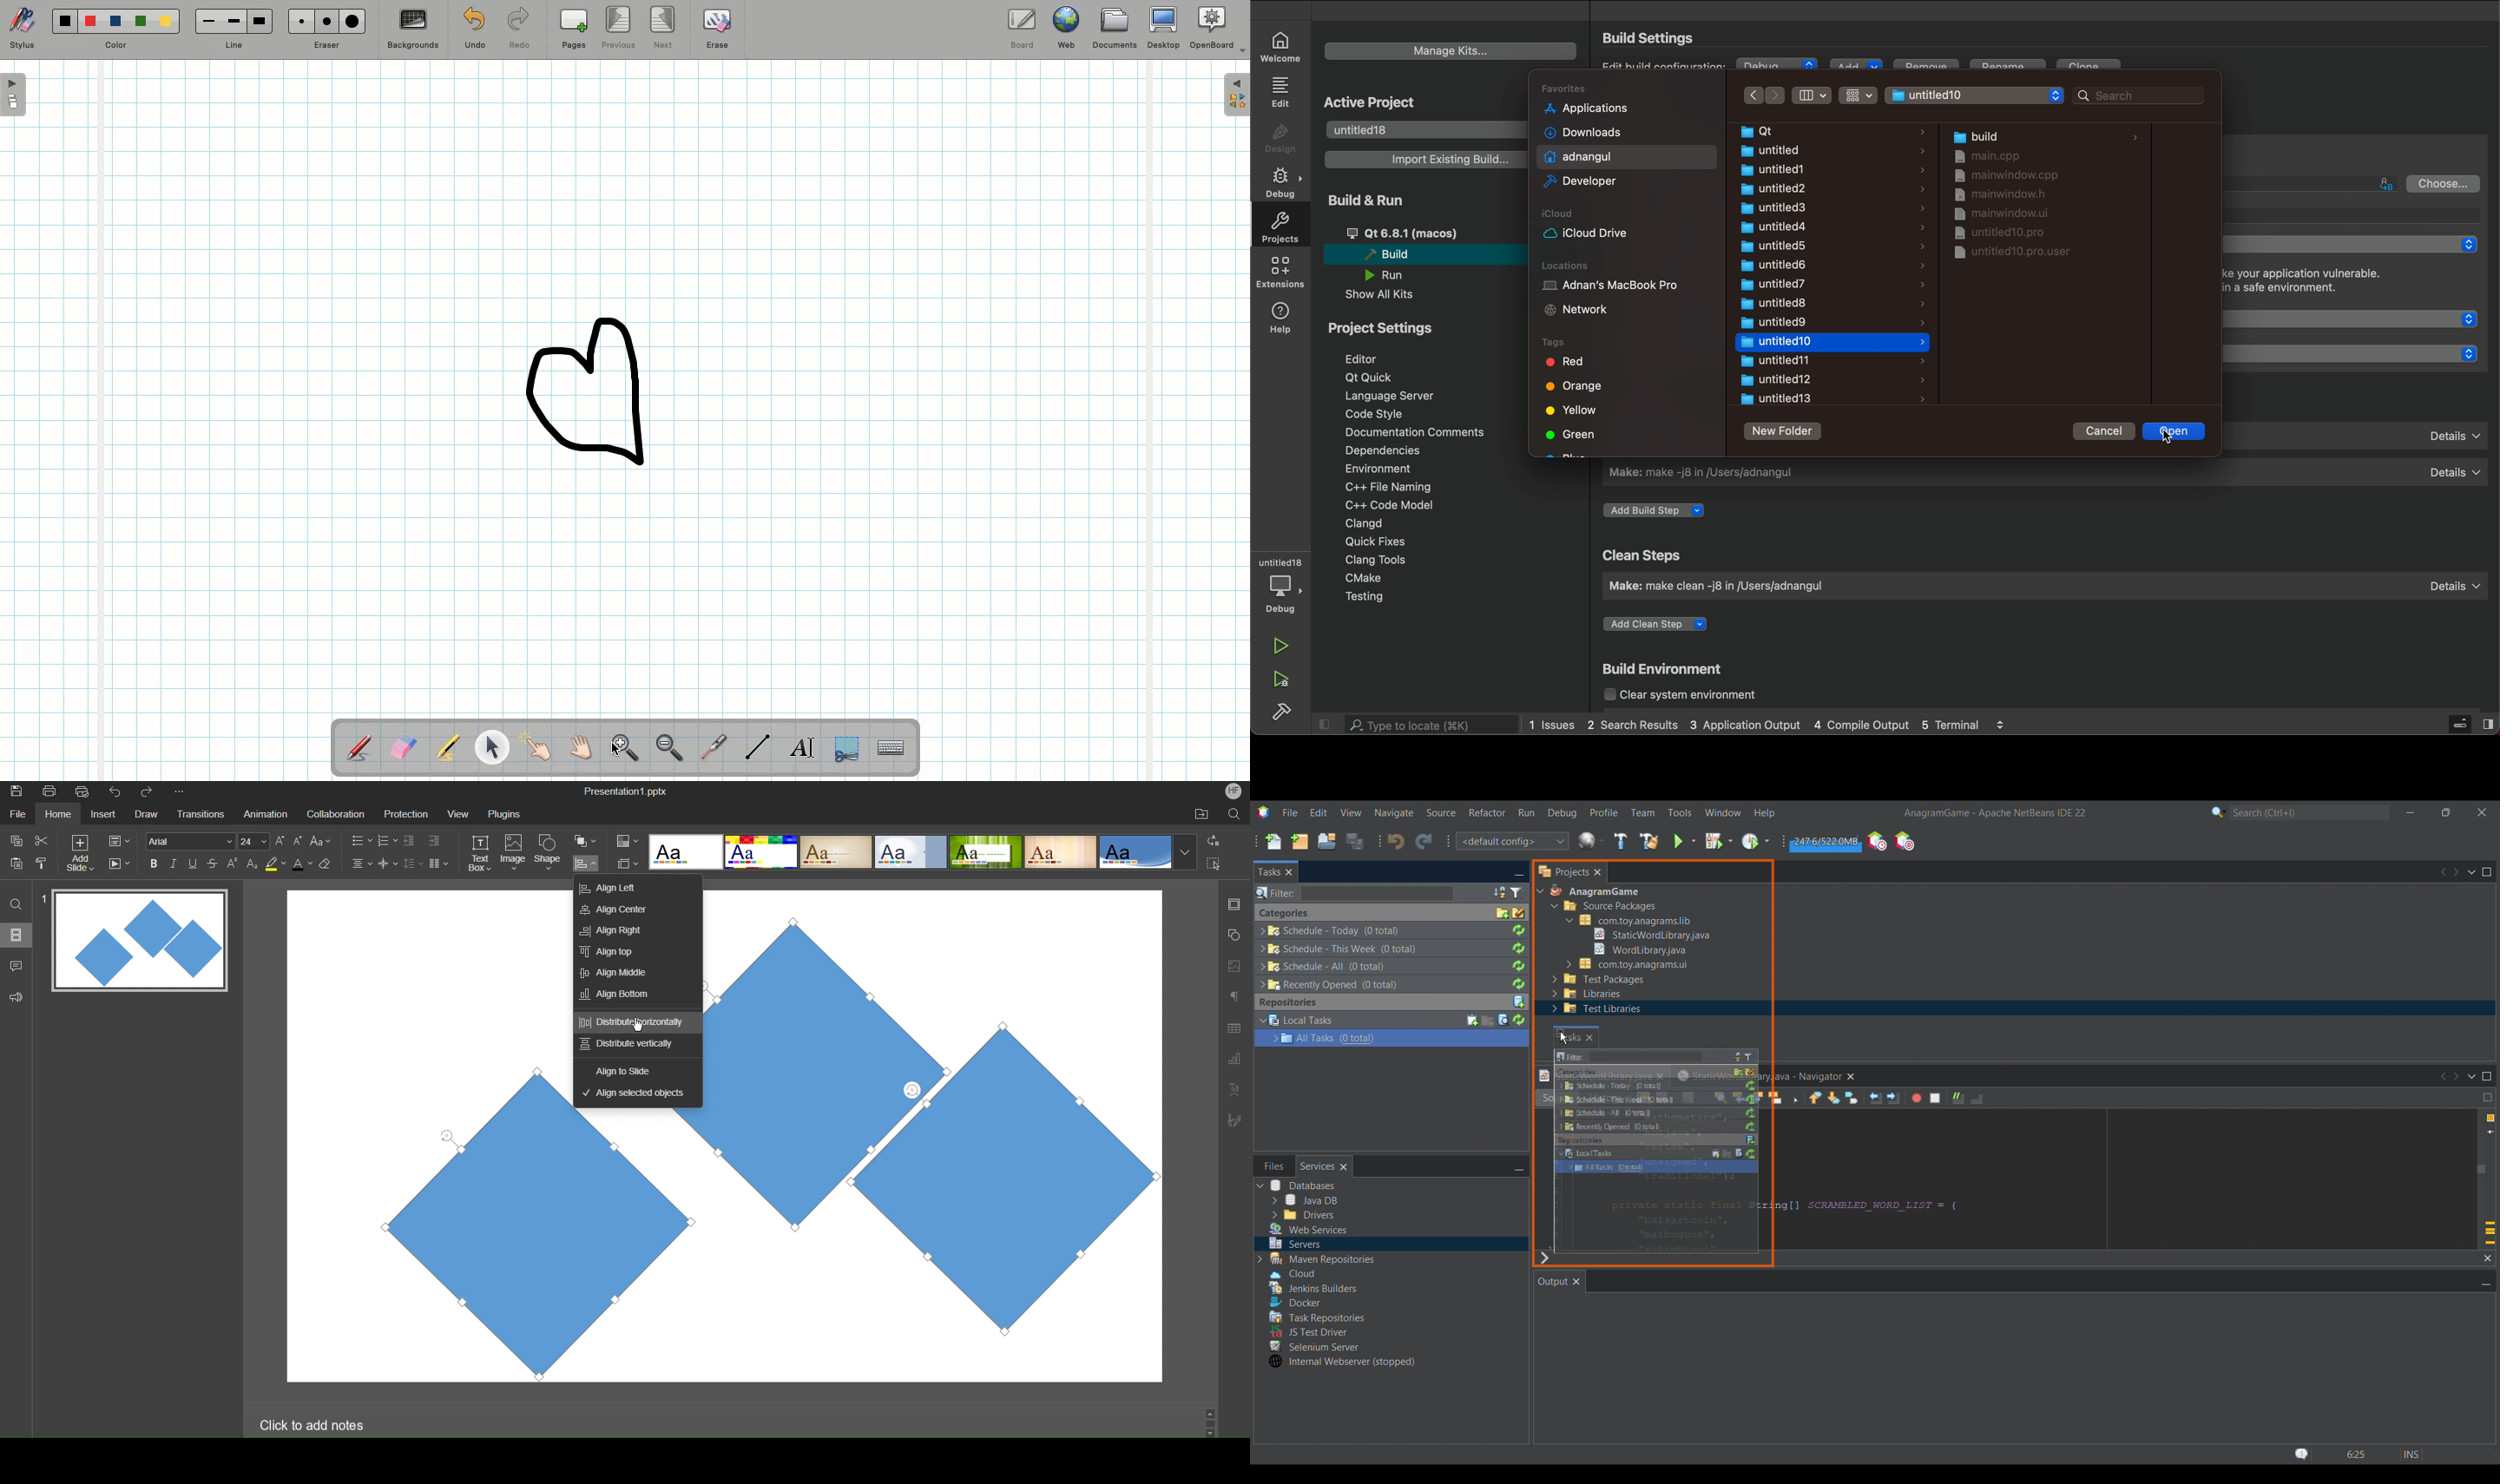 This screenshot has width=2520, height=1484. I want to click on , so click(1301, 1186).